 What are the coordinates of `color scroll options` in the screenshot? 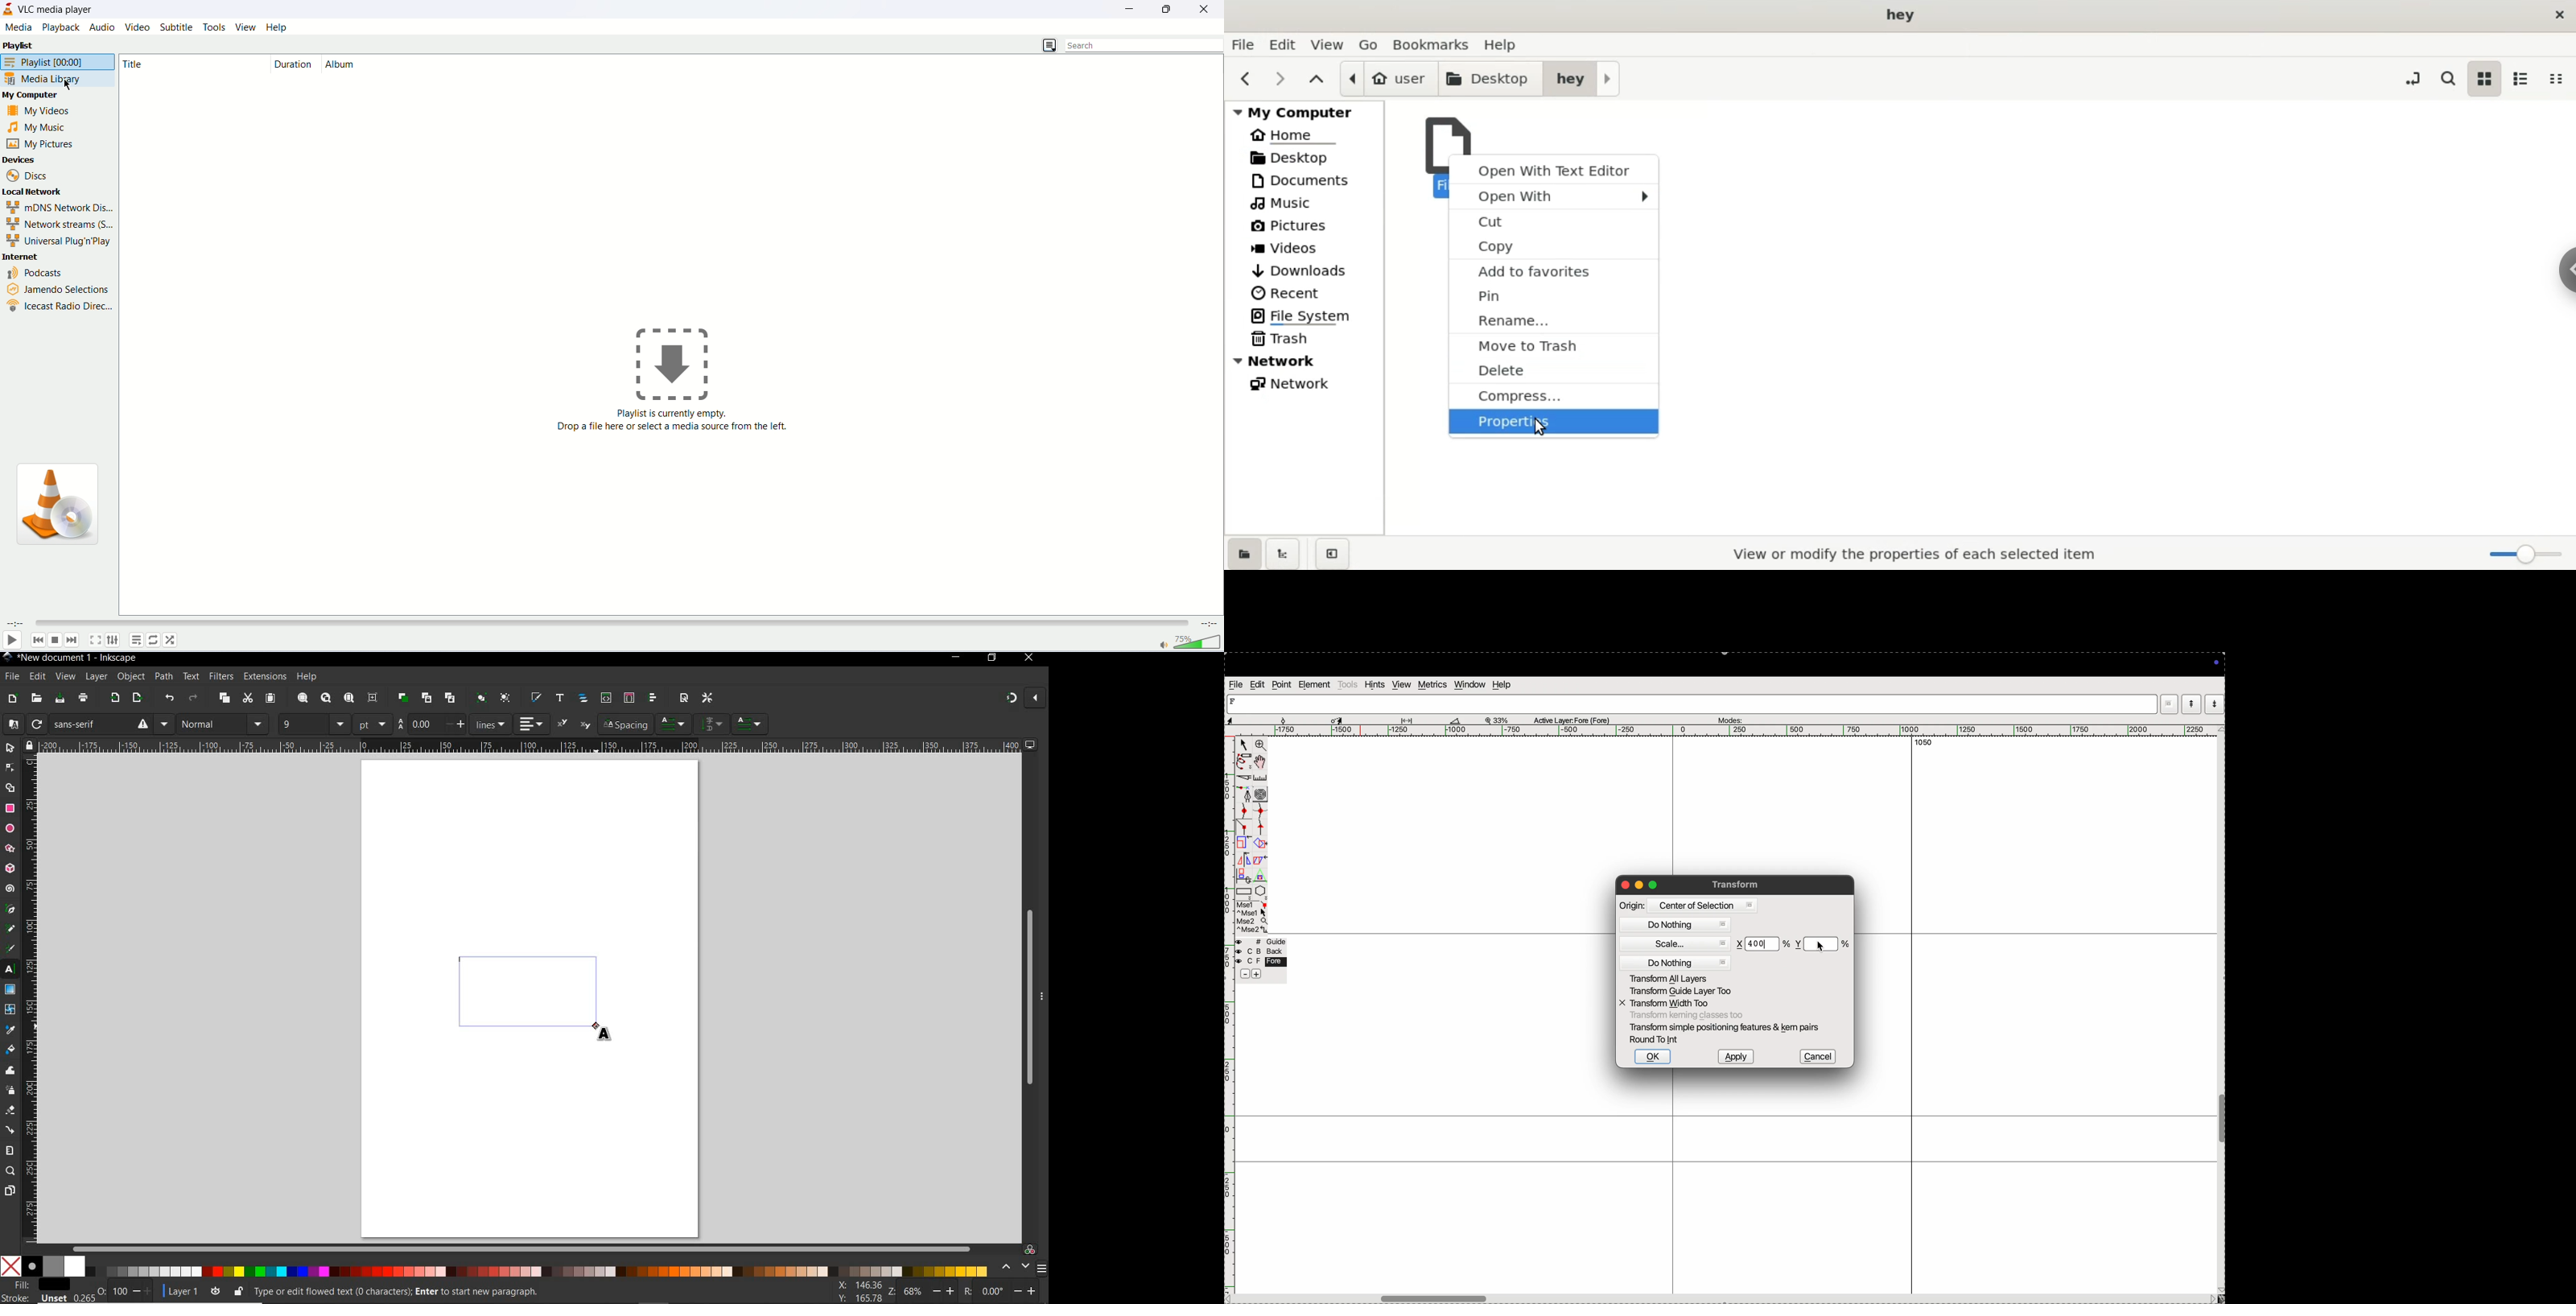 It's located at (1012, 1267).